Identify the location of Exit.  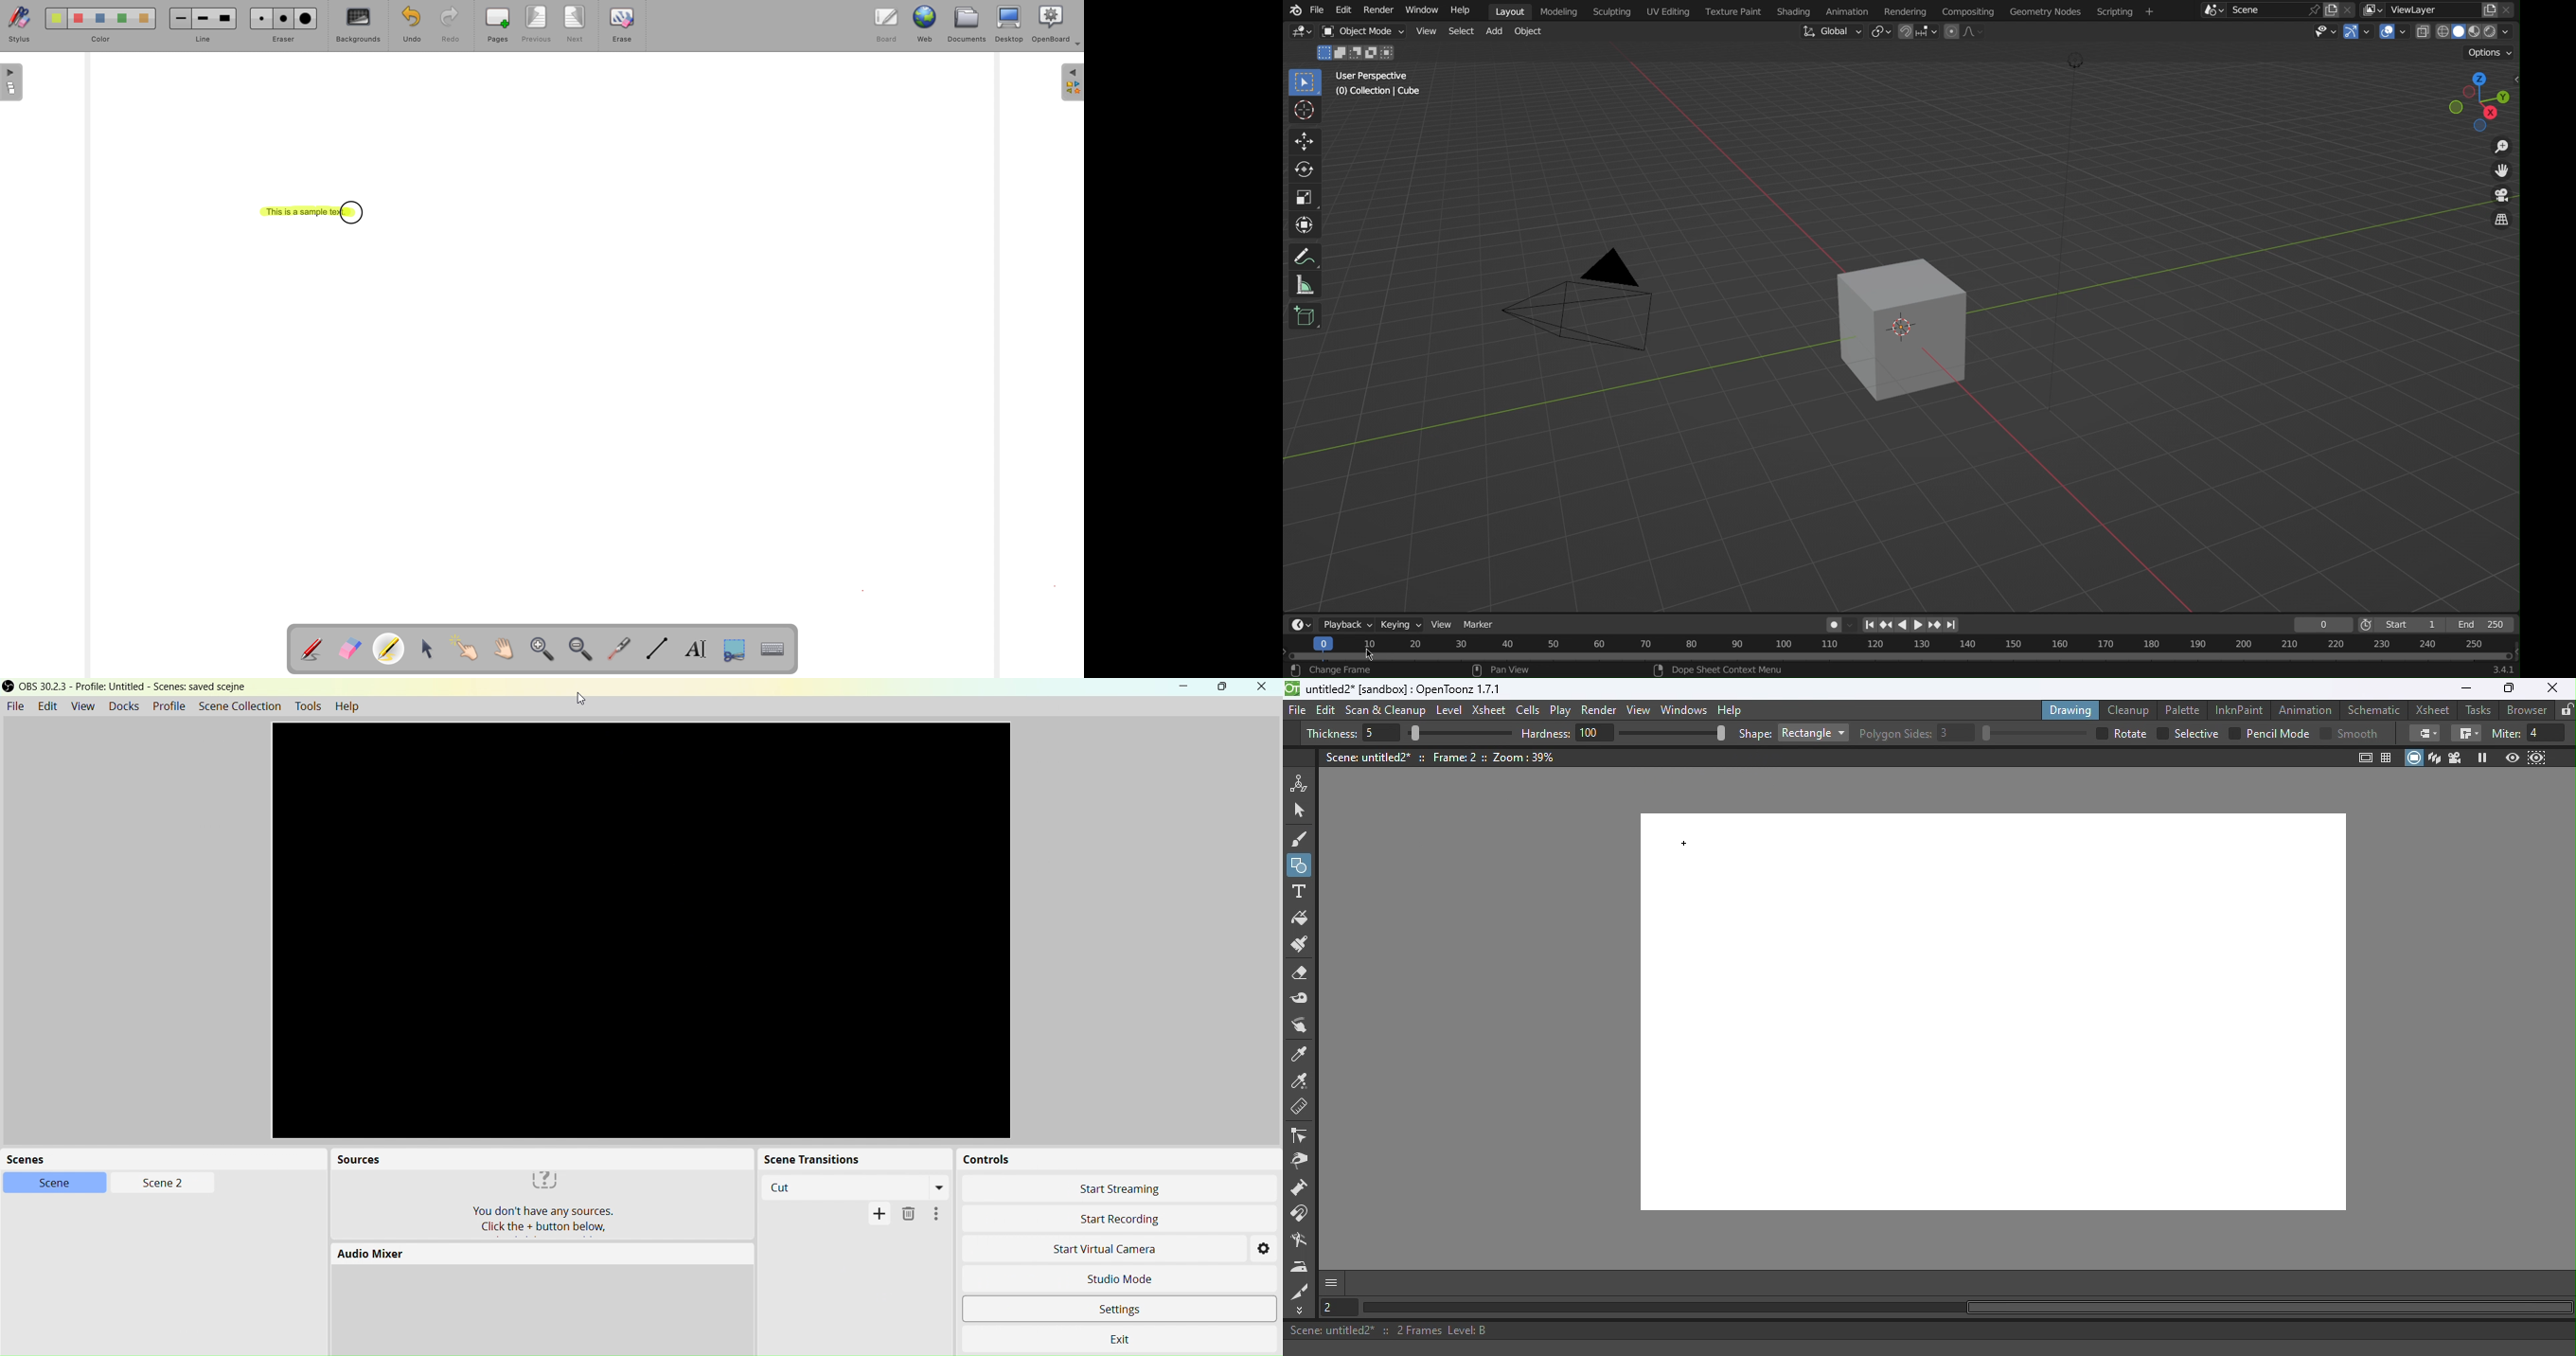
(1125, 1339).